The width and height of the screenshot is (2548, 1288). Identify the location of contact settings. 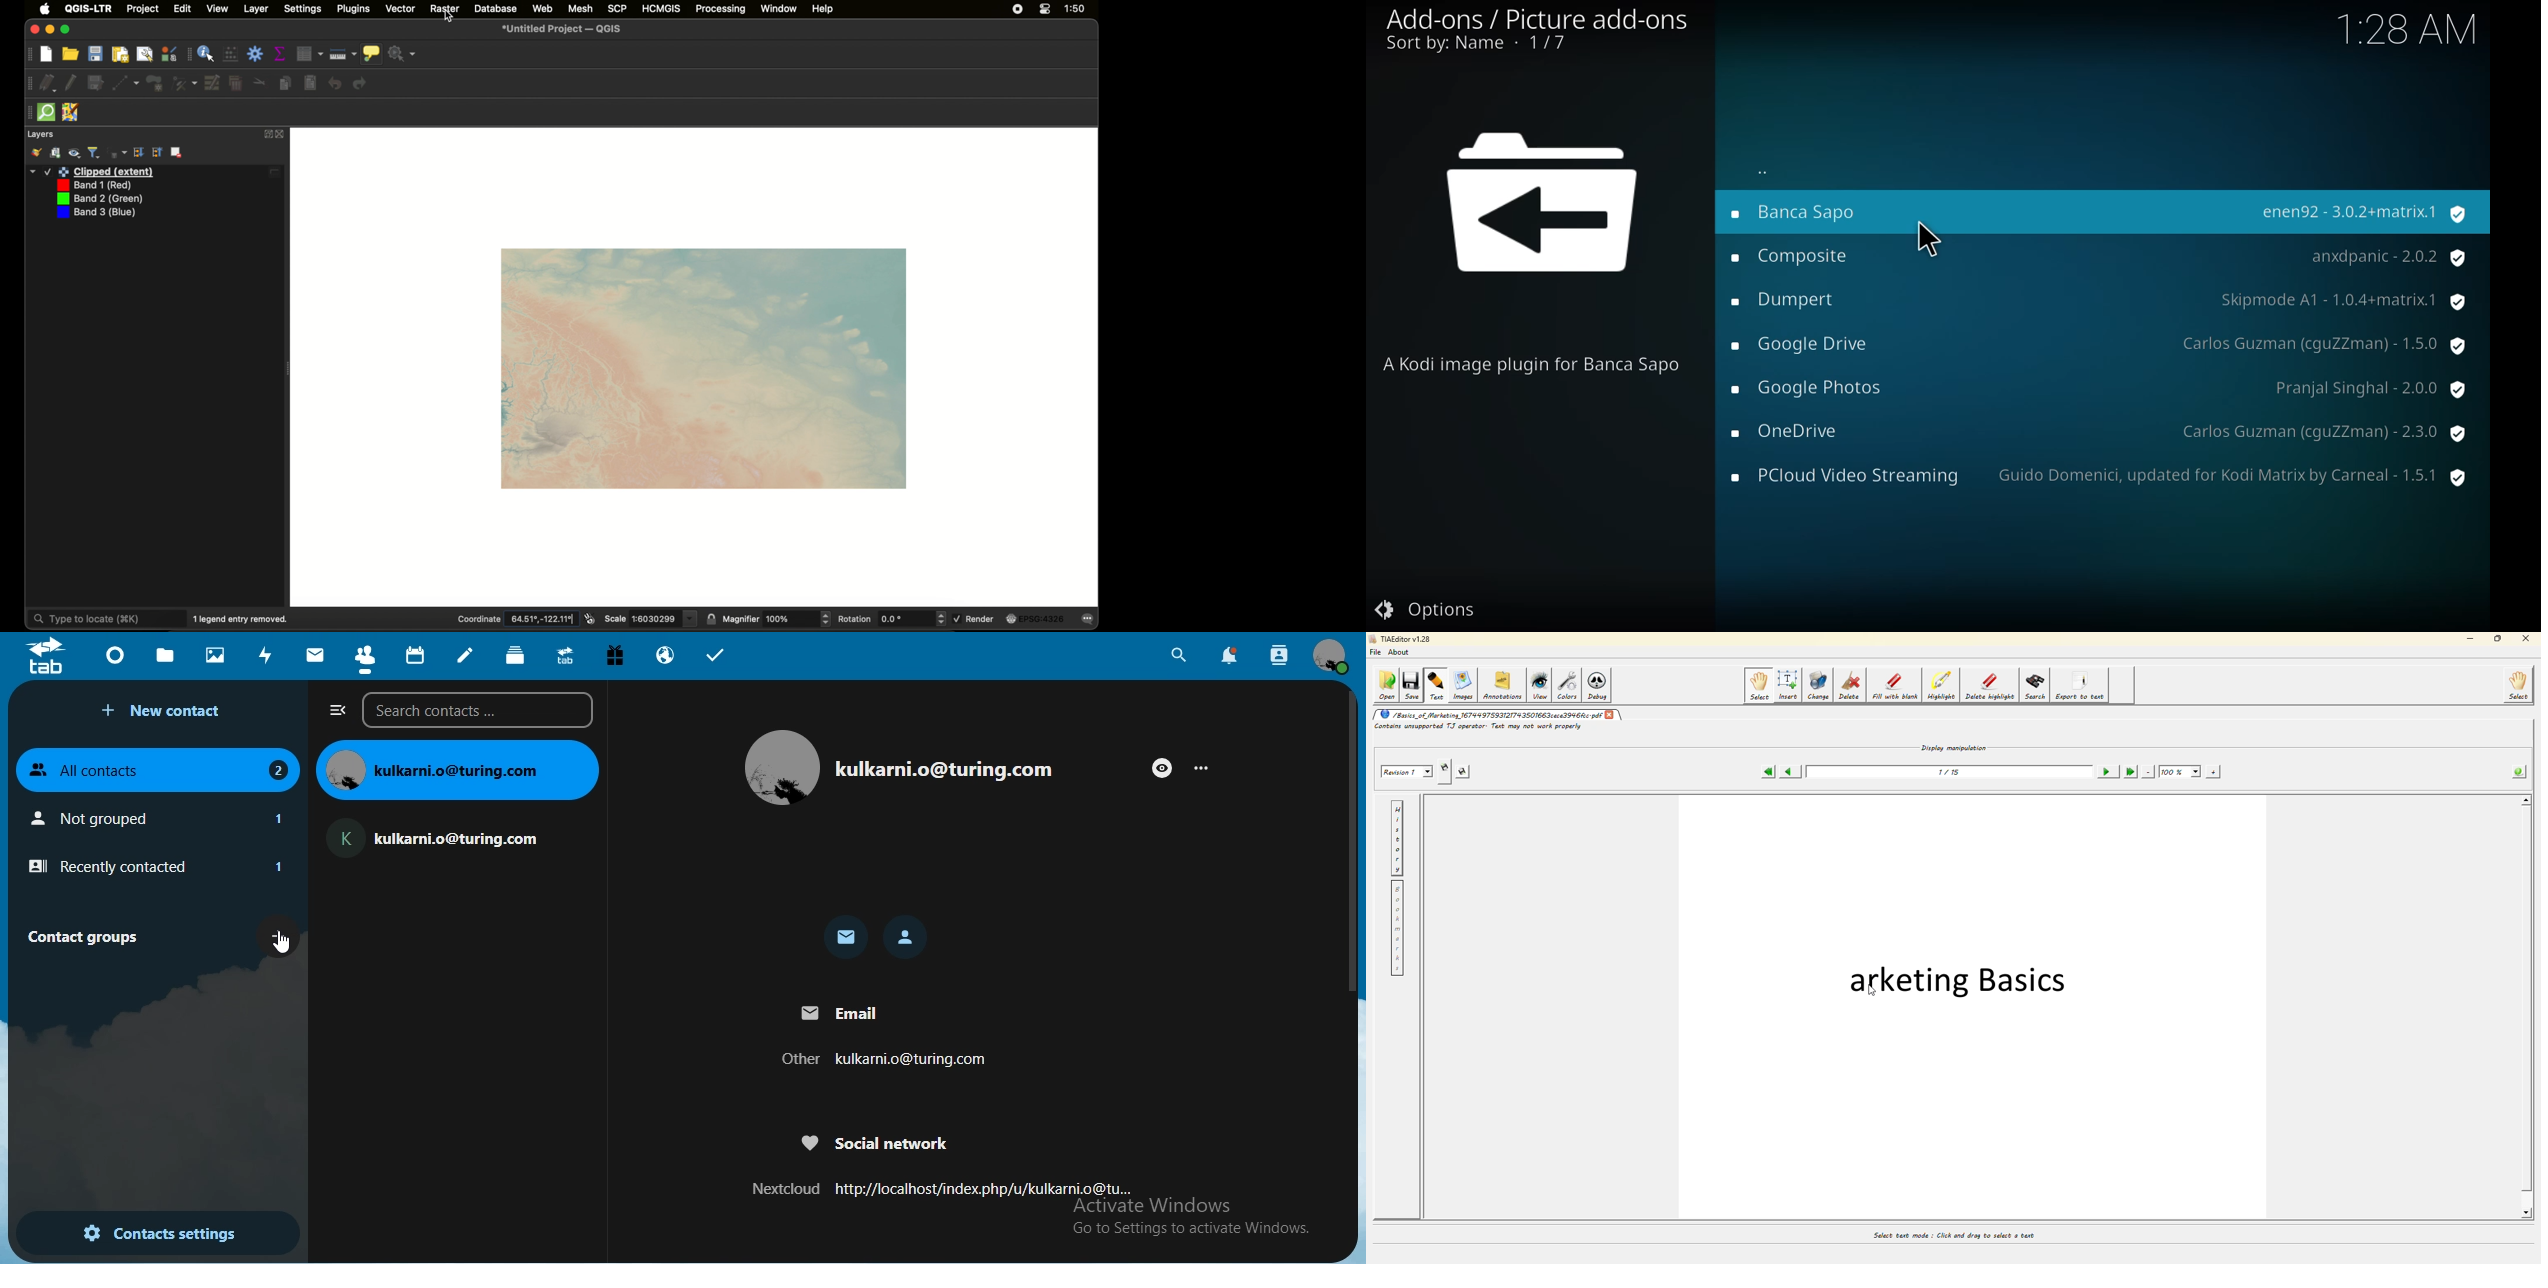
(159, 1235).